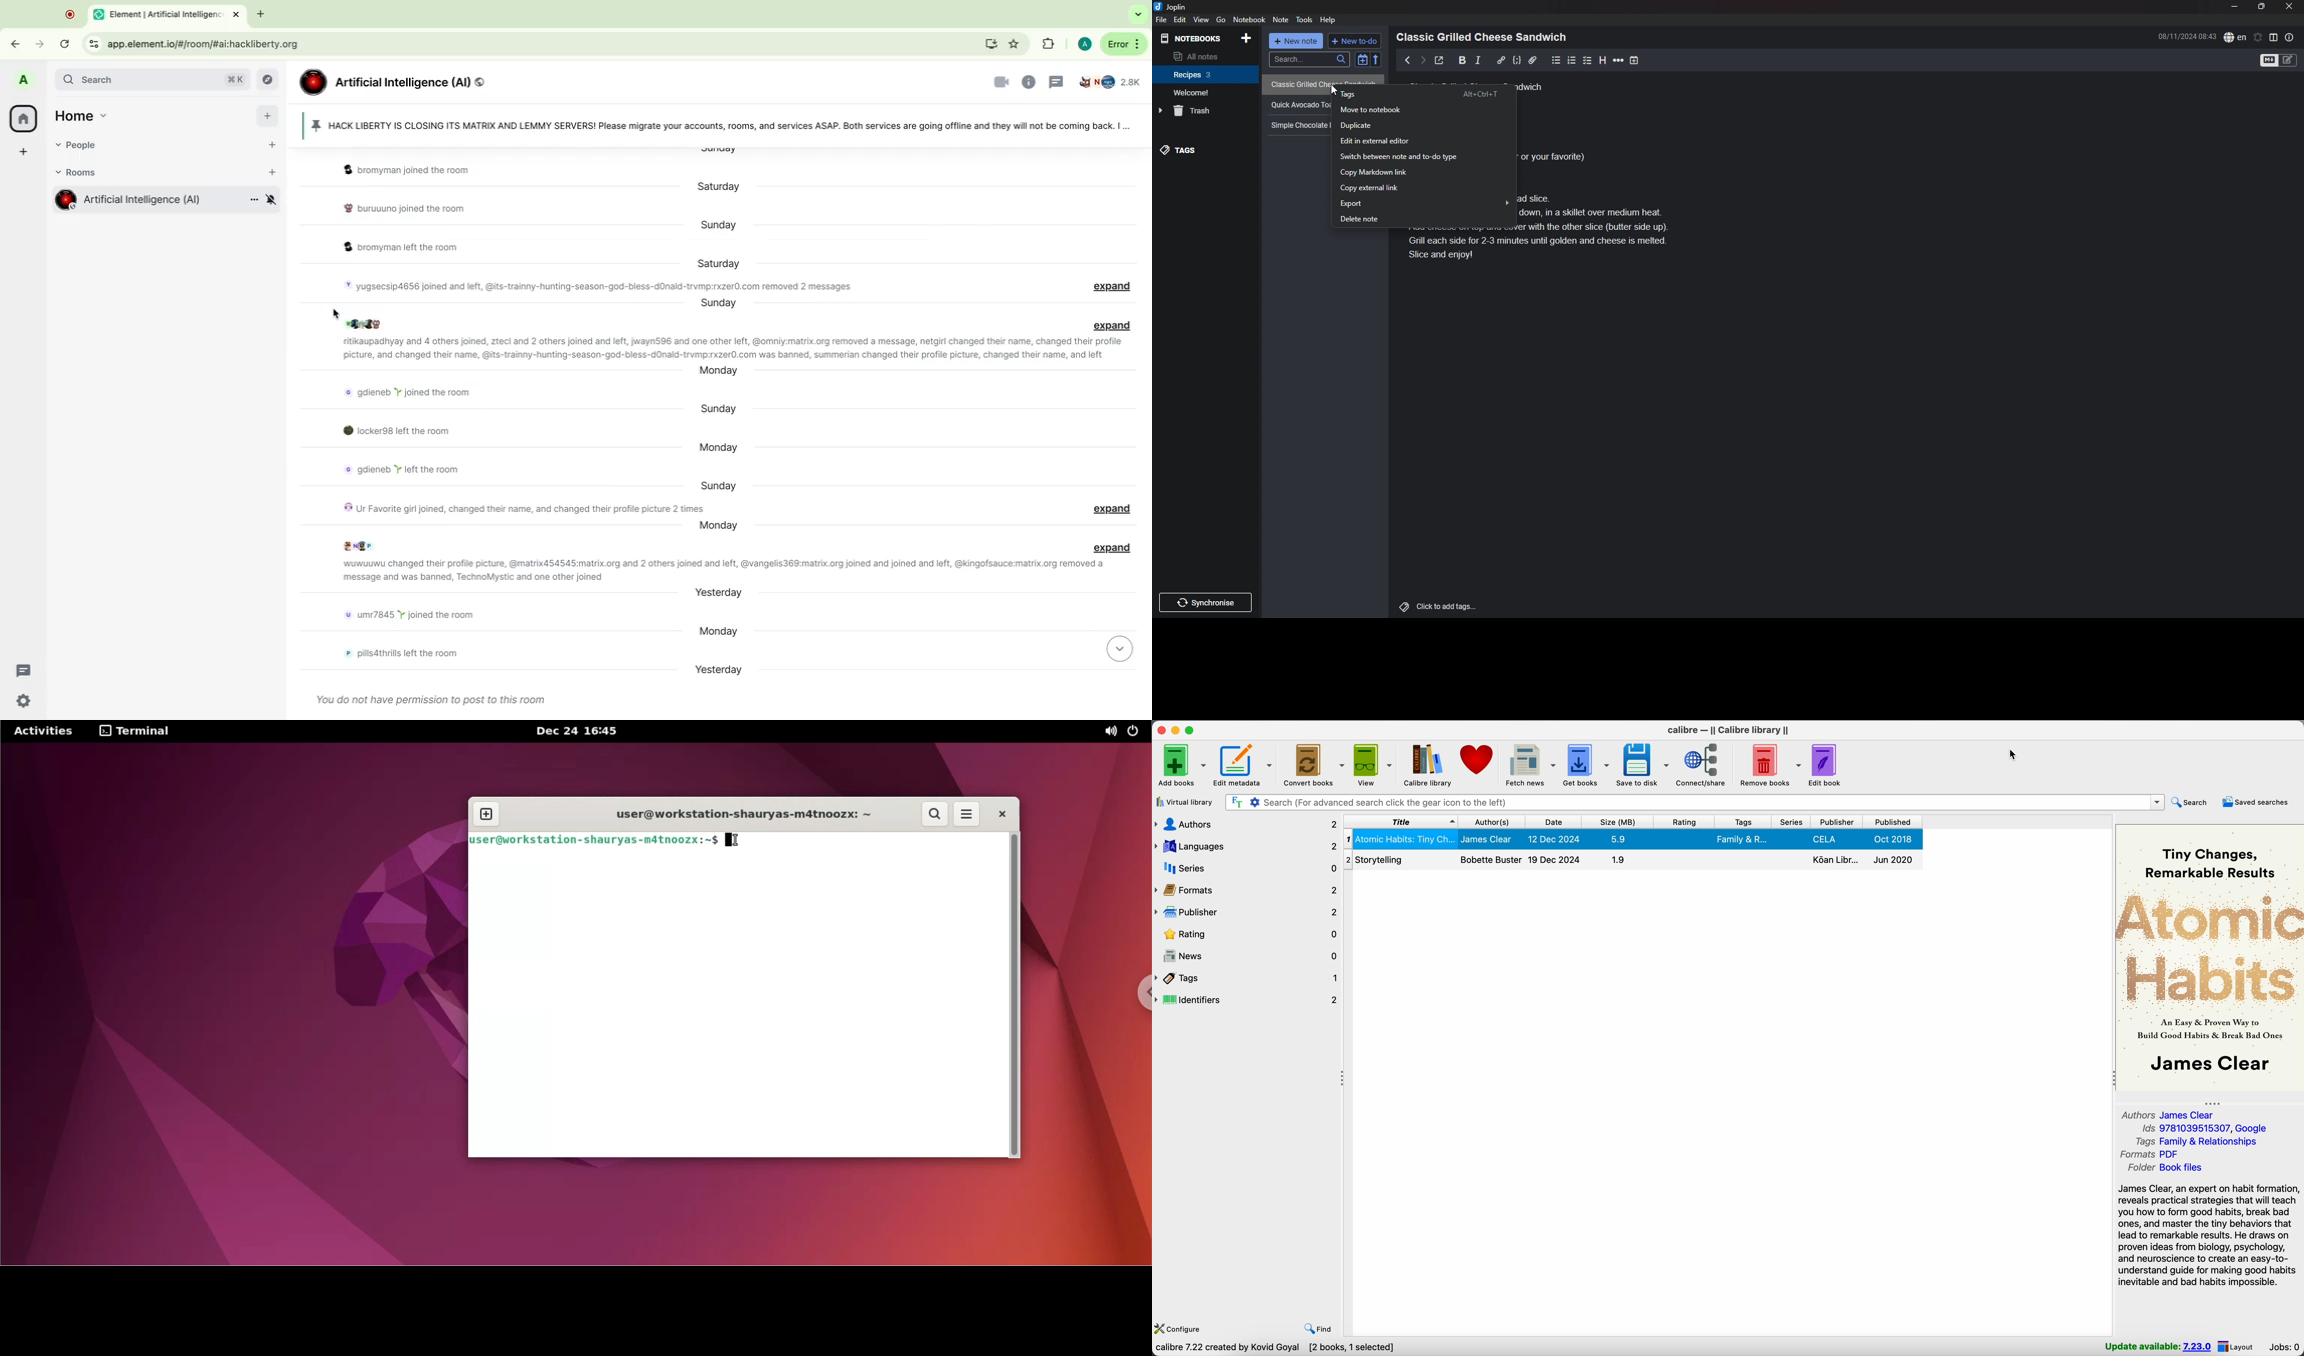 Image resolution: width=2324 pixels, height=1372 pixels. What do you see at coordinates (1204, 56) in the screenshot?
I see `all notes` at bounding box center [1204, 56].